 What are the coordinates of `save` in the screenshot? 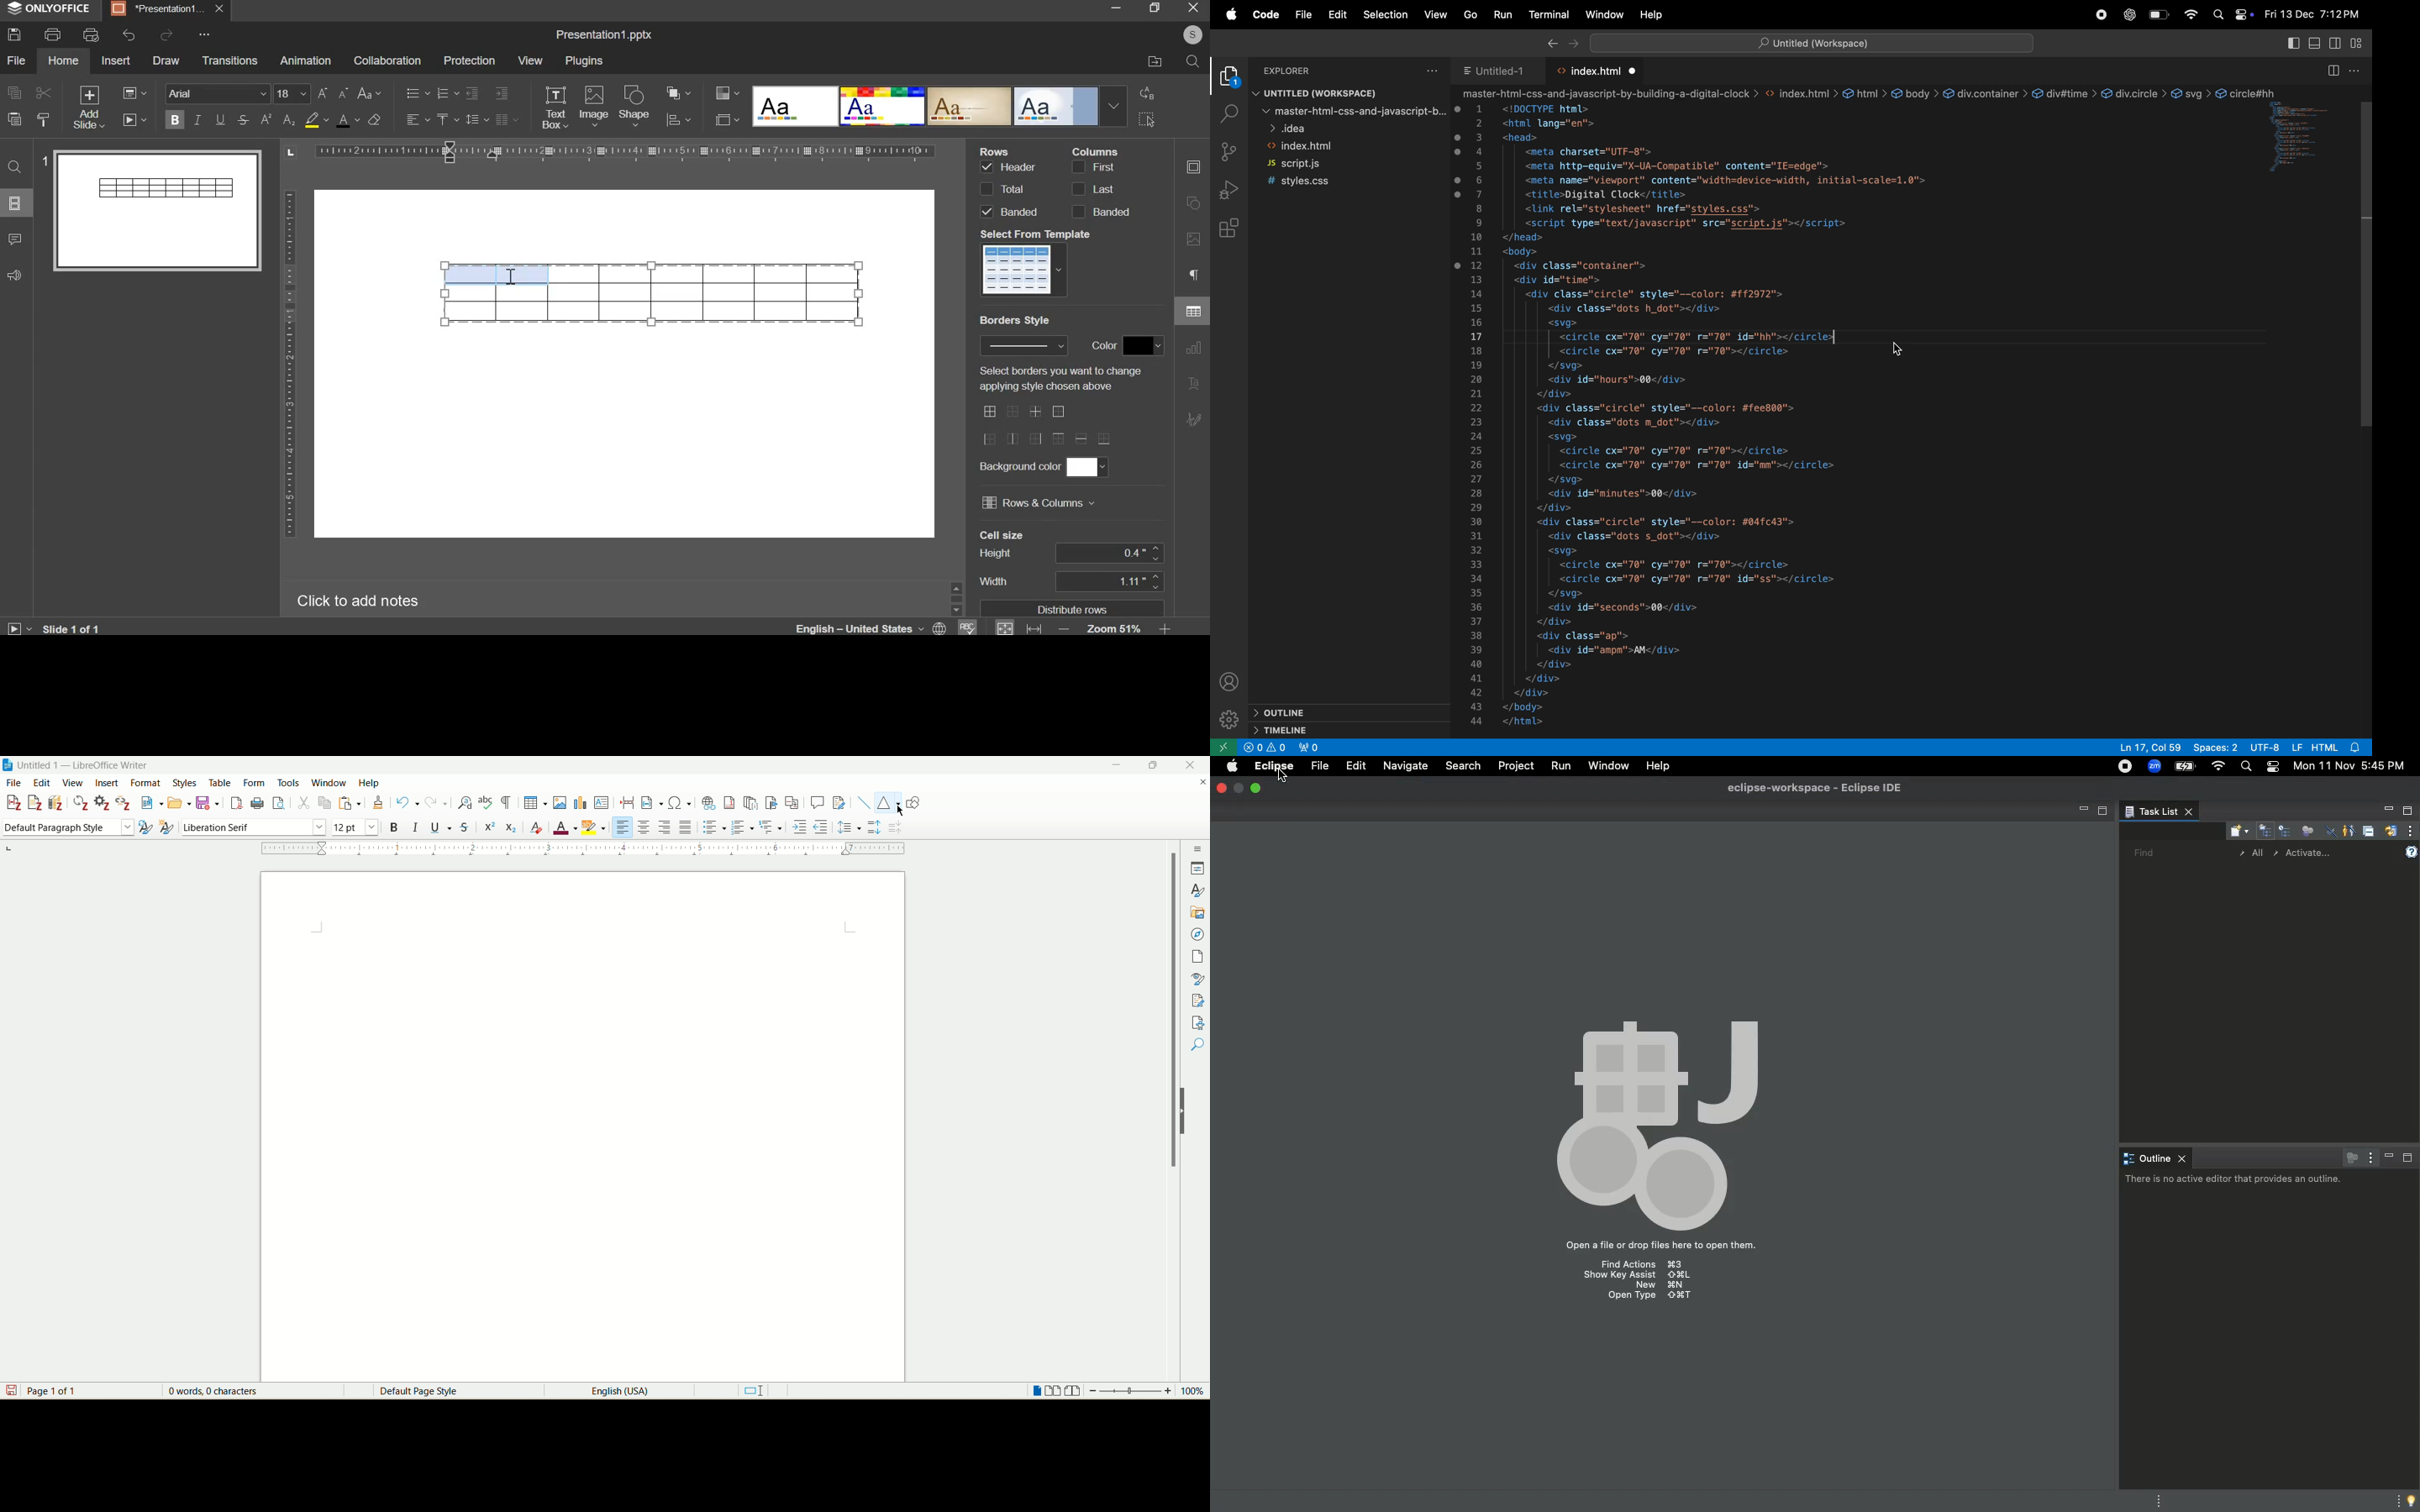 It's located at (209, 804).